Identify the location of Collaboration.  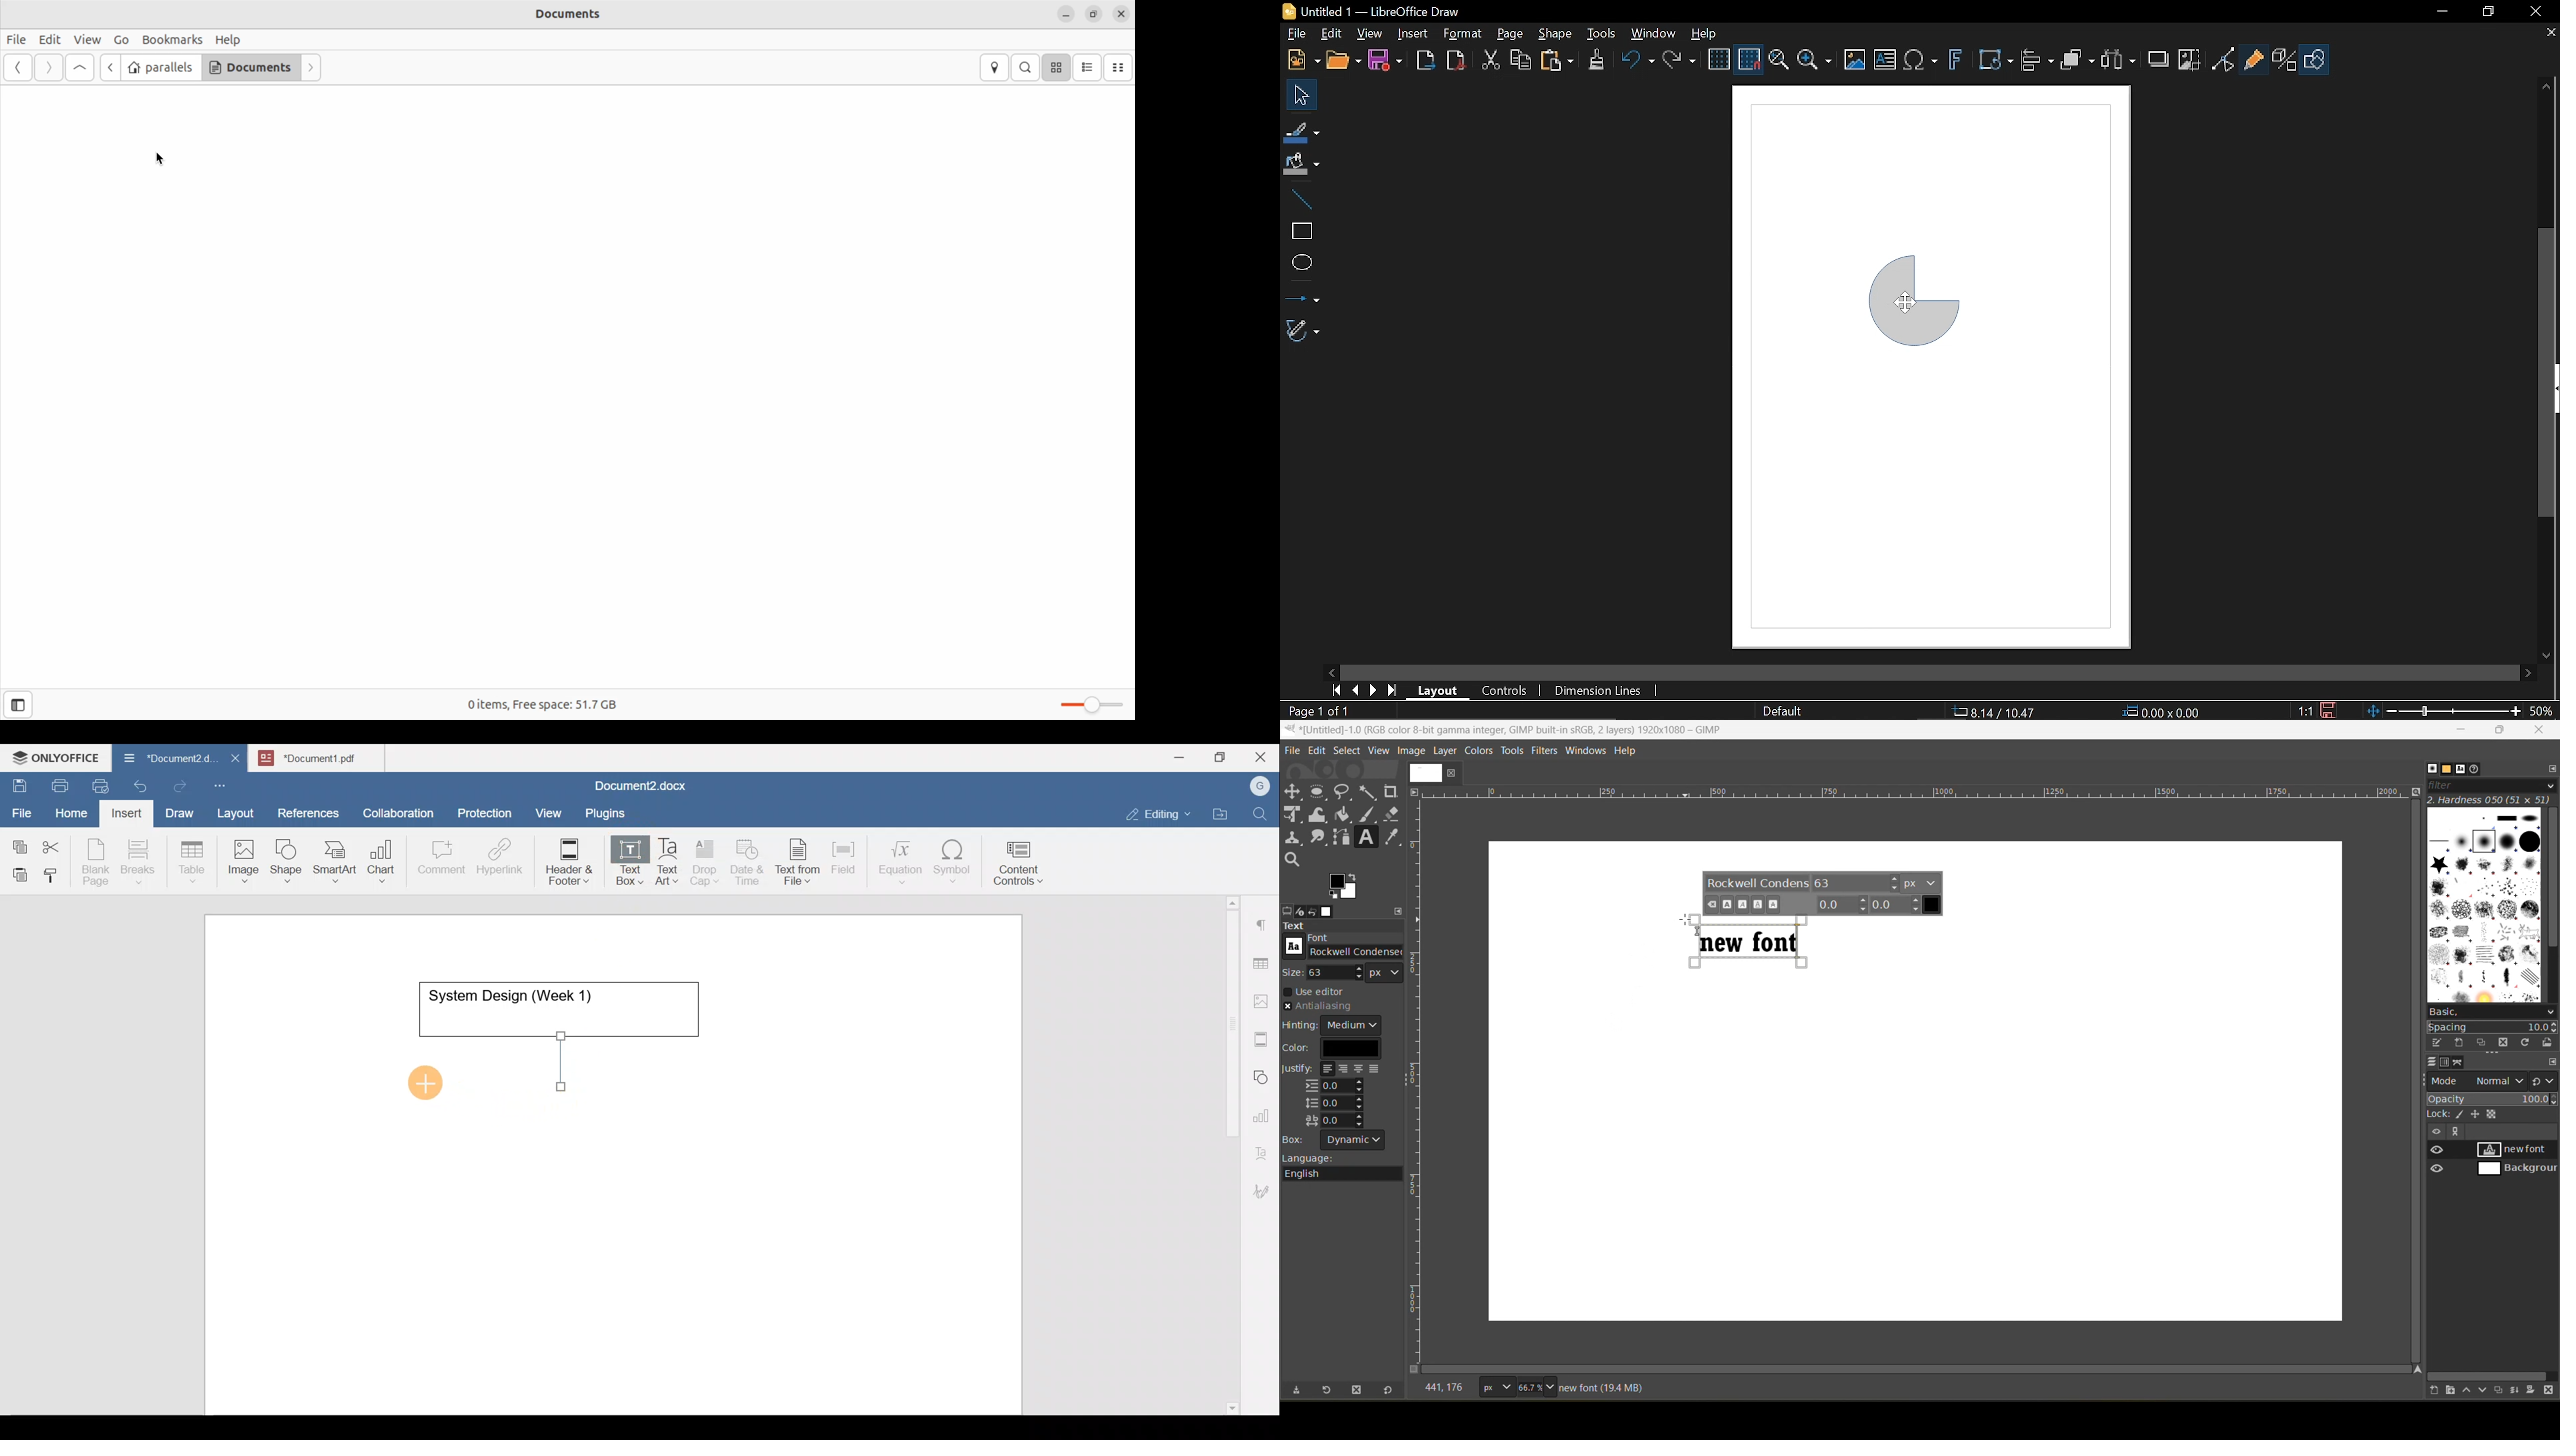
(396, 806).